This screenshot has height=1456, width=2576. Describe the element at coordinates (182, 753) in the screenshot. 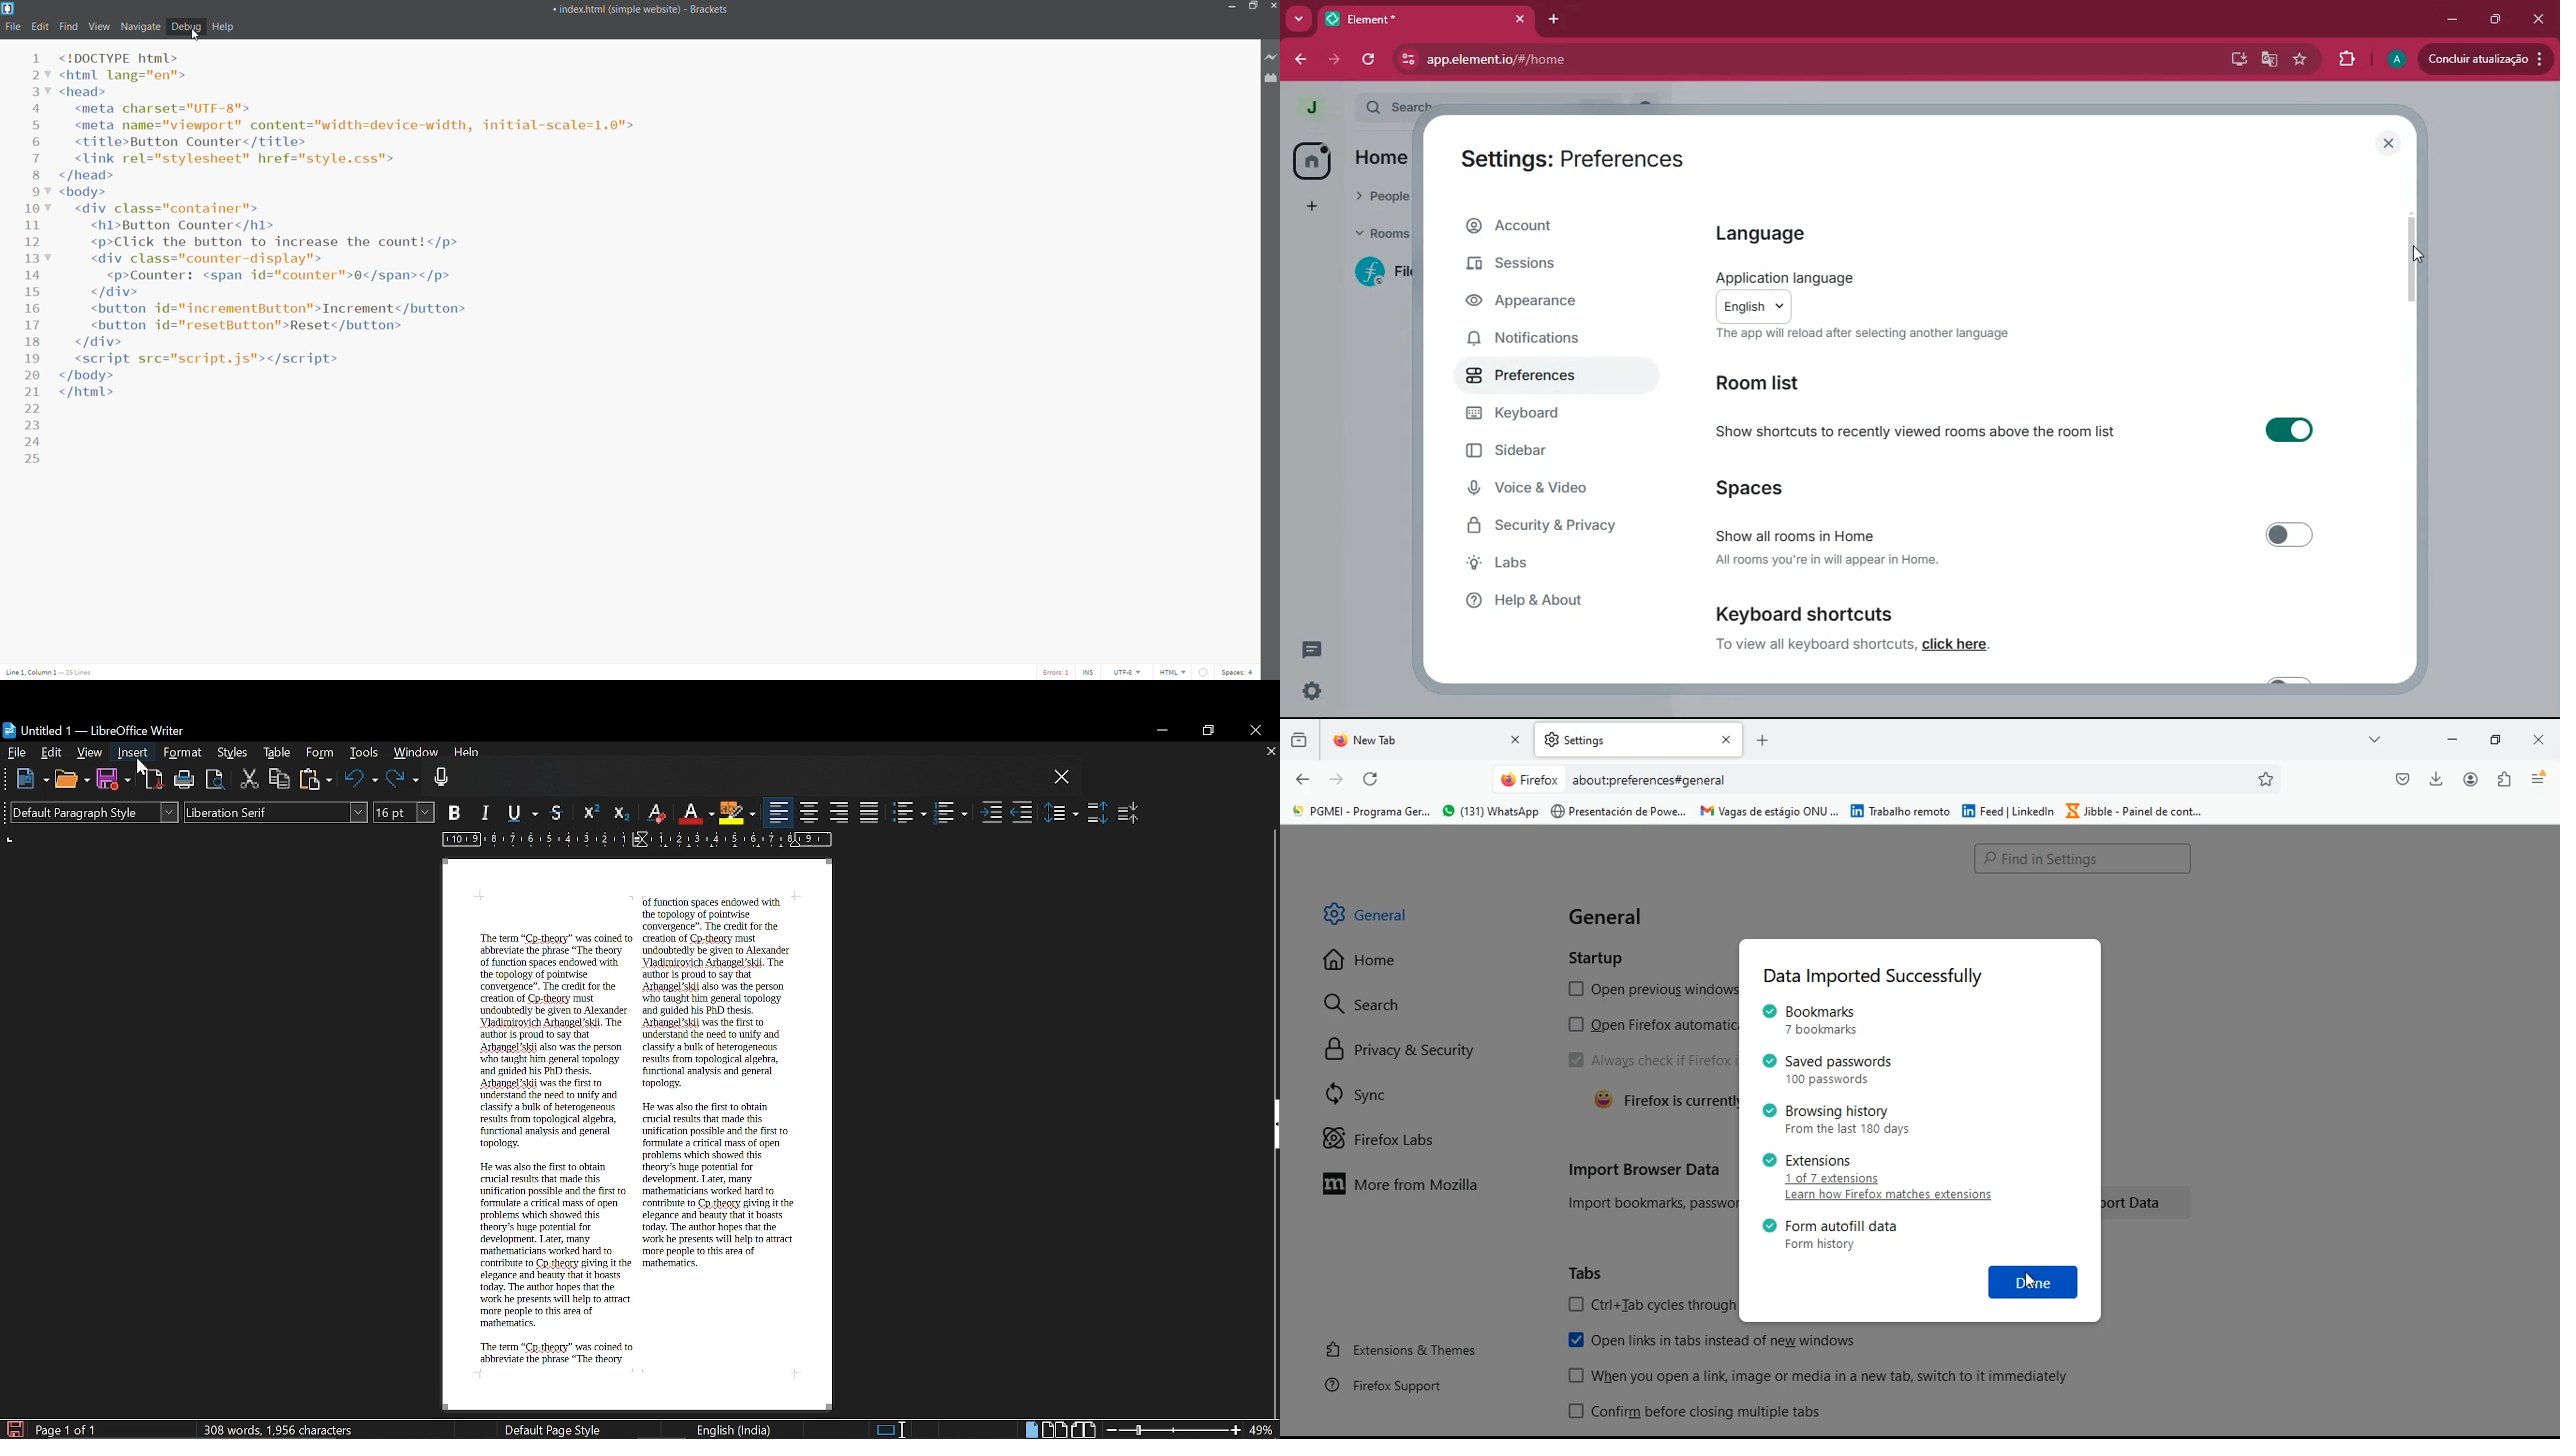

I see `Format` at that location.